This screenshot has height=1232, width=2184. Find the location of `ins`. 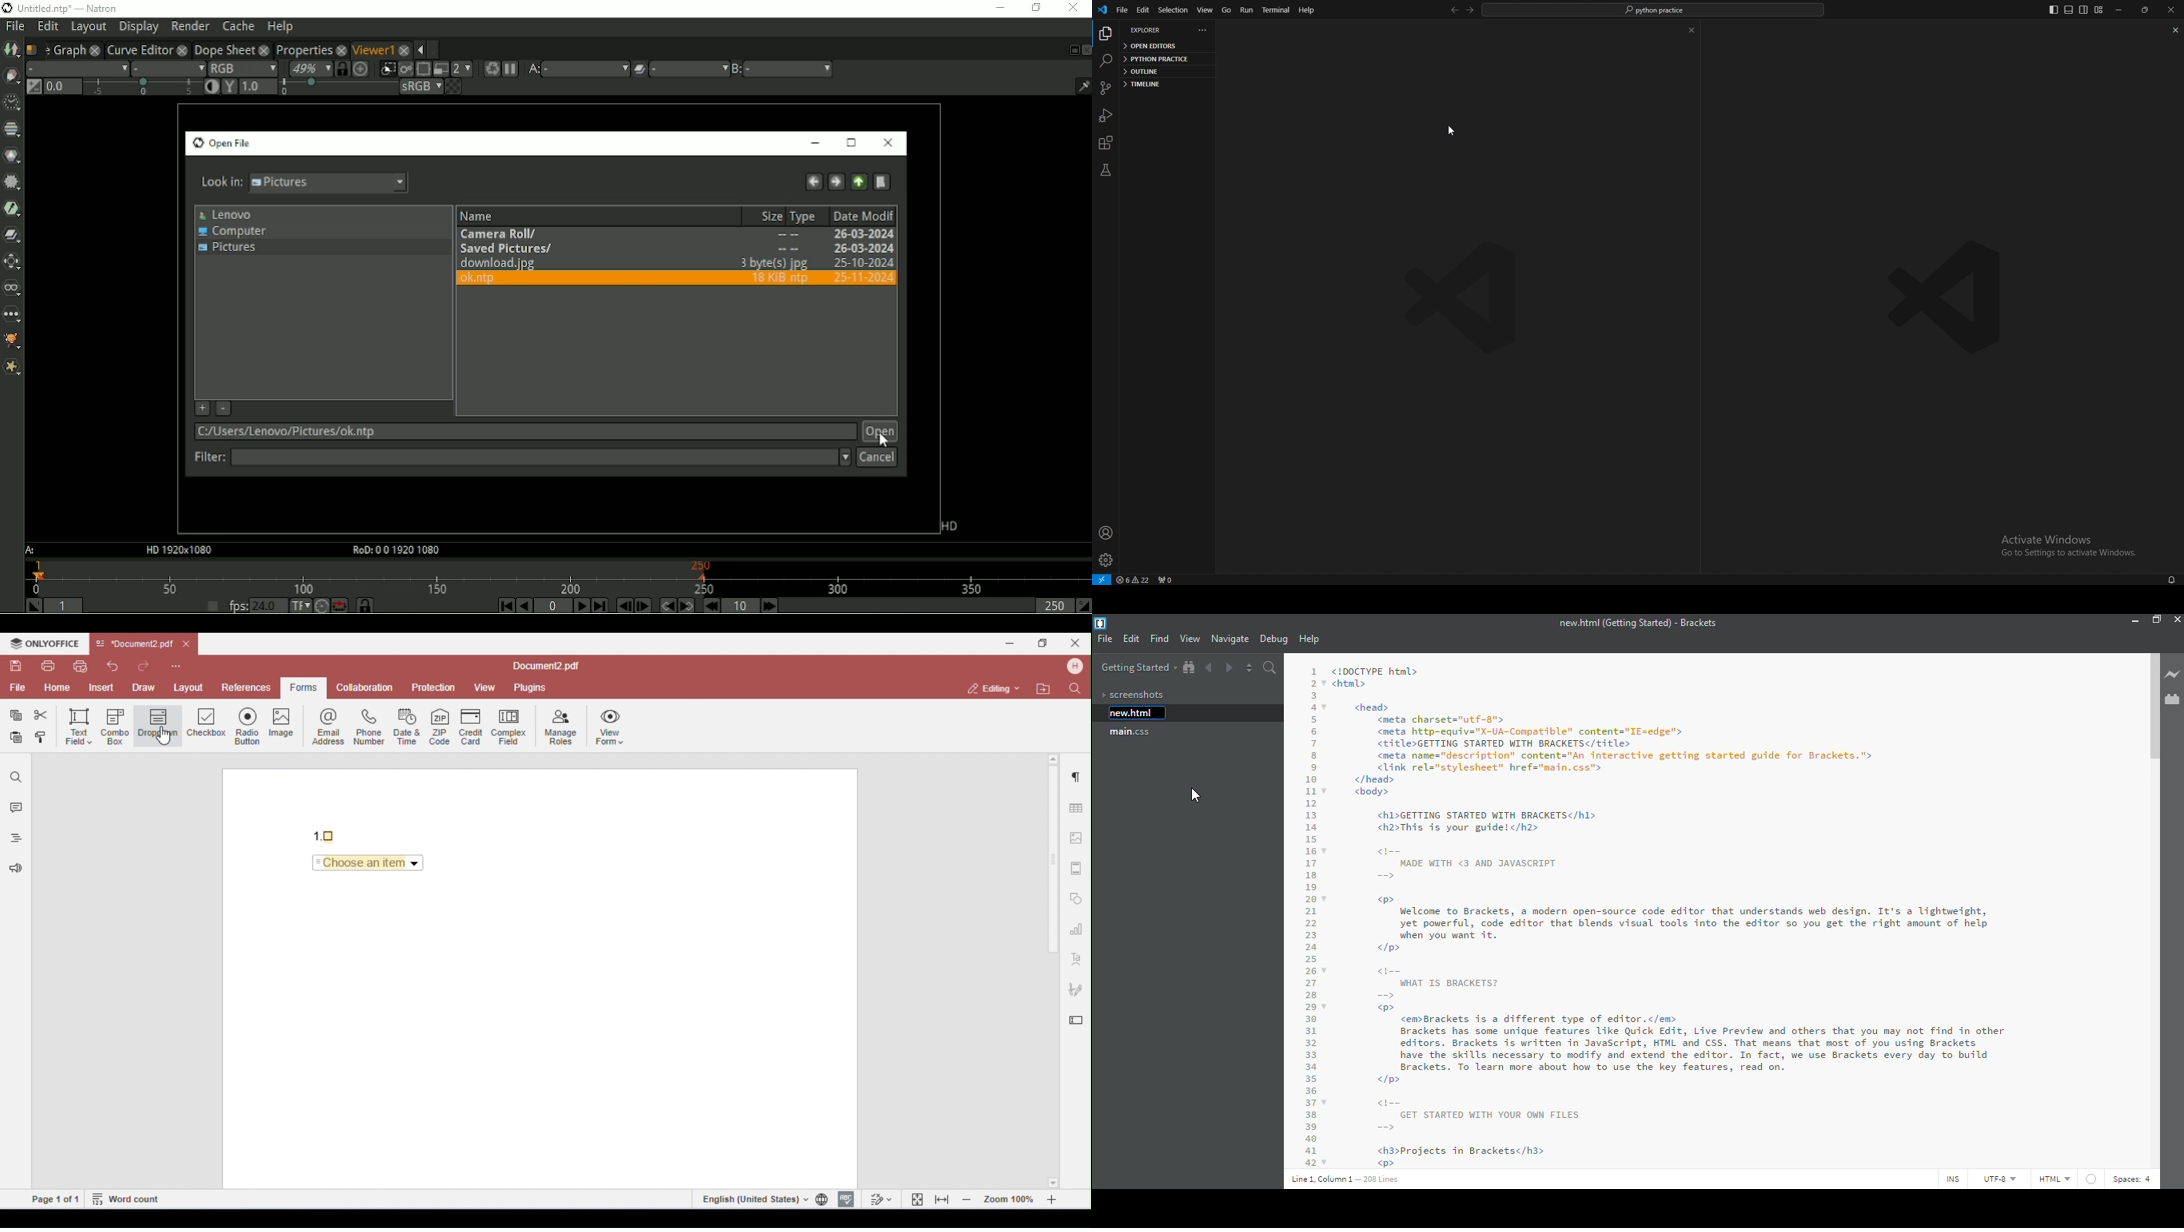

ins is located at coordinates (1950, 1180).